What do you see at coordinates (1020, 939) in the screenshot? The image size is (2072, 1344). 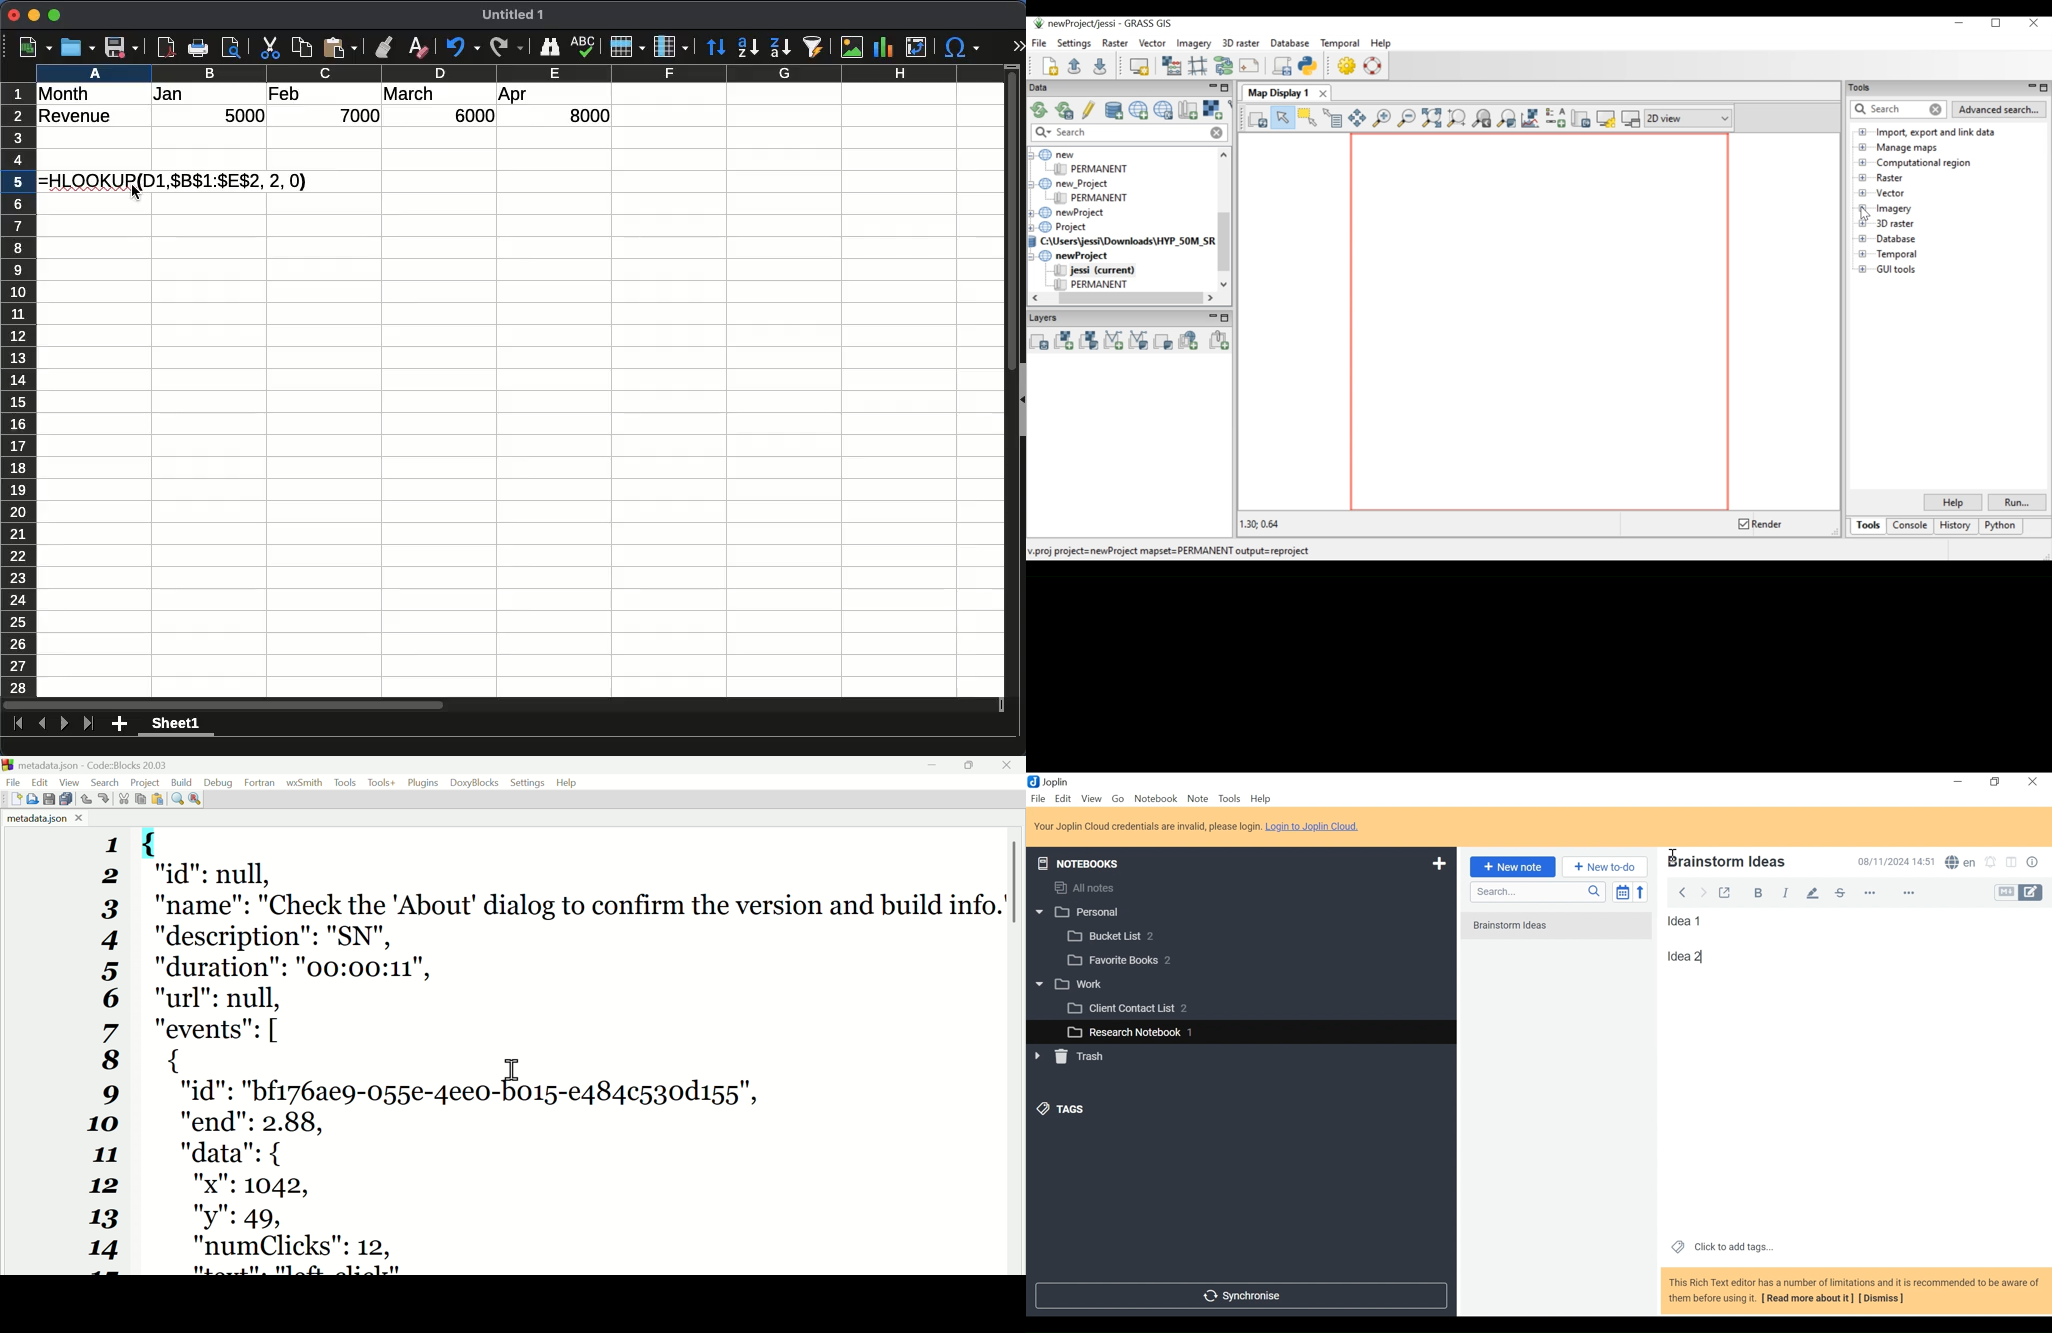 I see `vertical scroll bar` at bounding box center [1020, 939].